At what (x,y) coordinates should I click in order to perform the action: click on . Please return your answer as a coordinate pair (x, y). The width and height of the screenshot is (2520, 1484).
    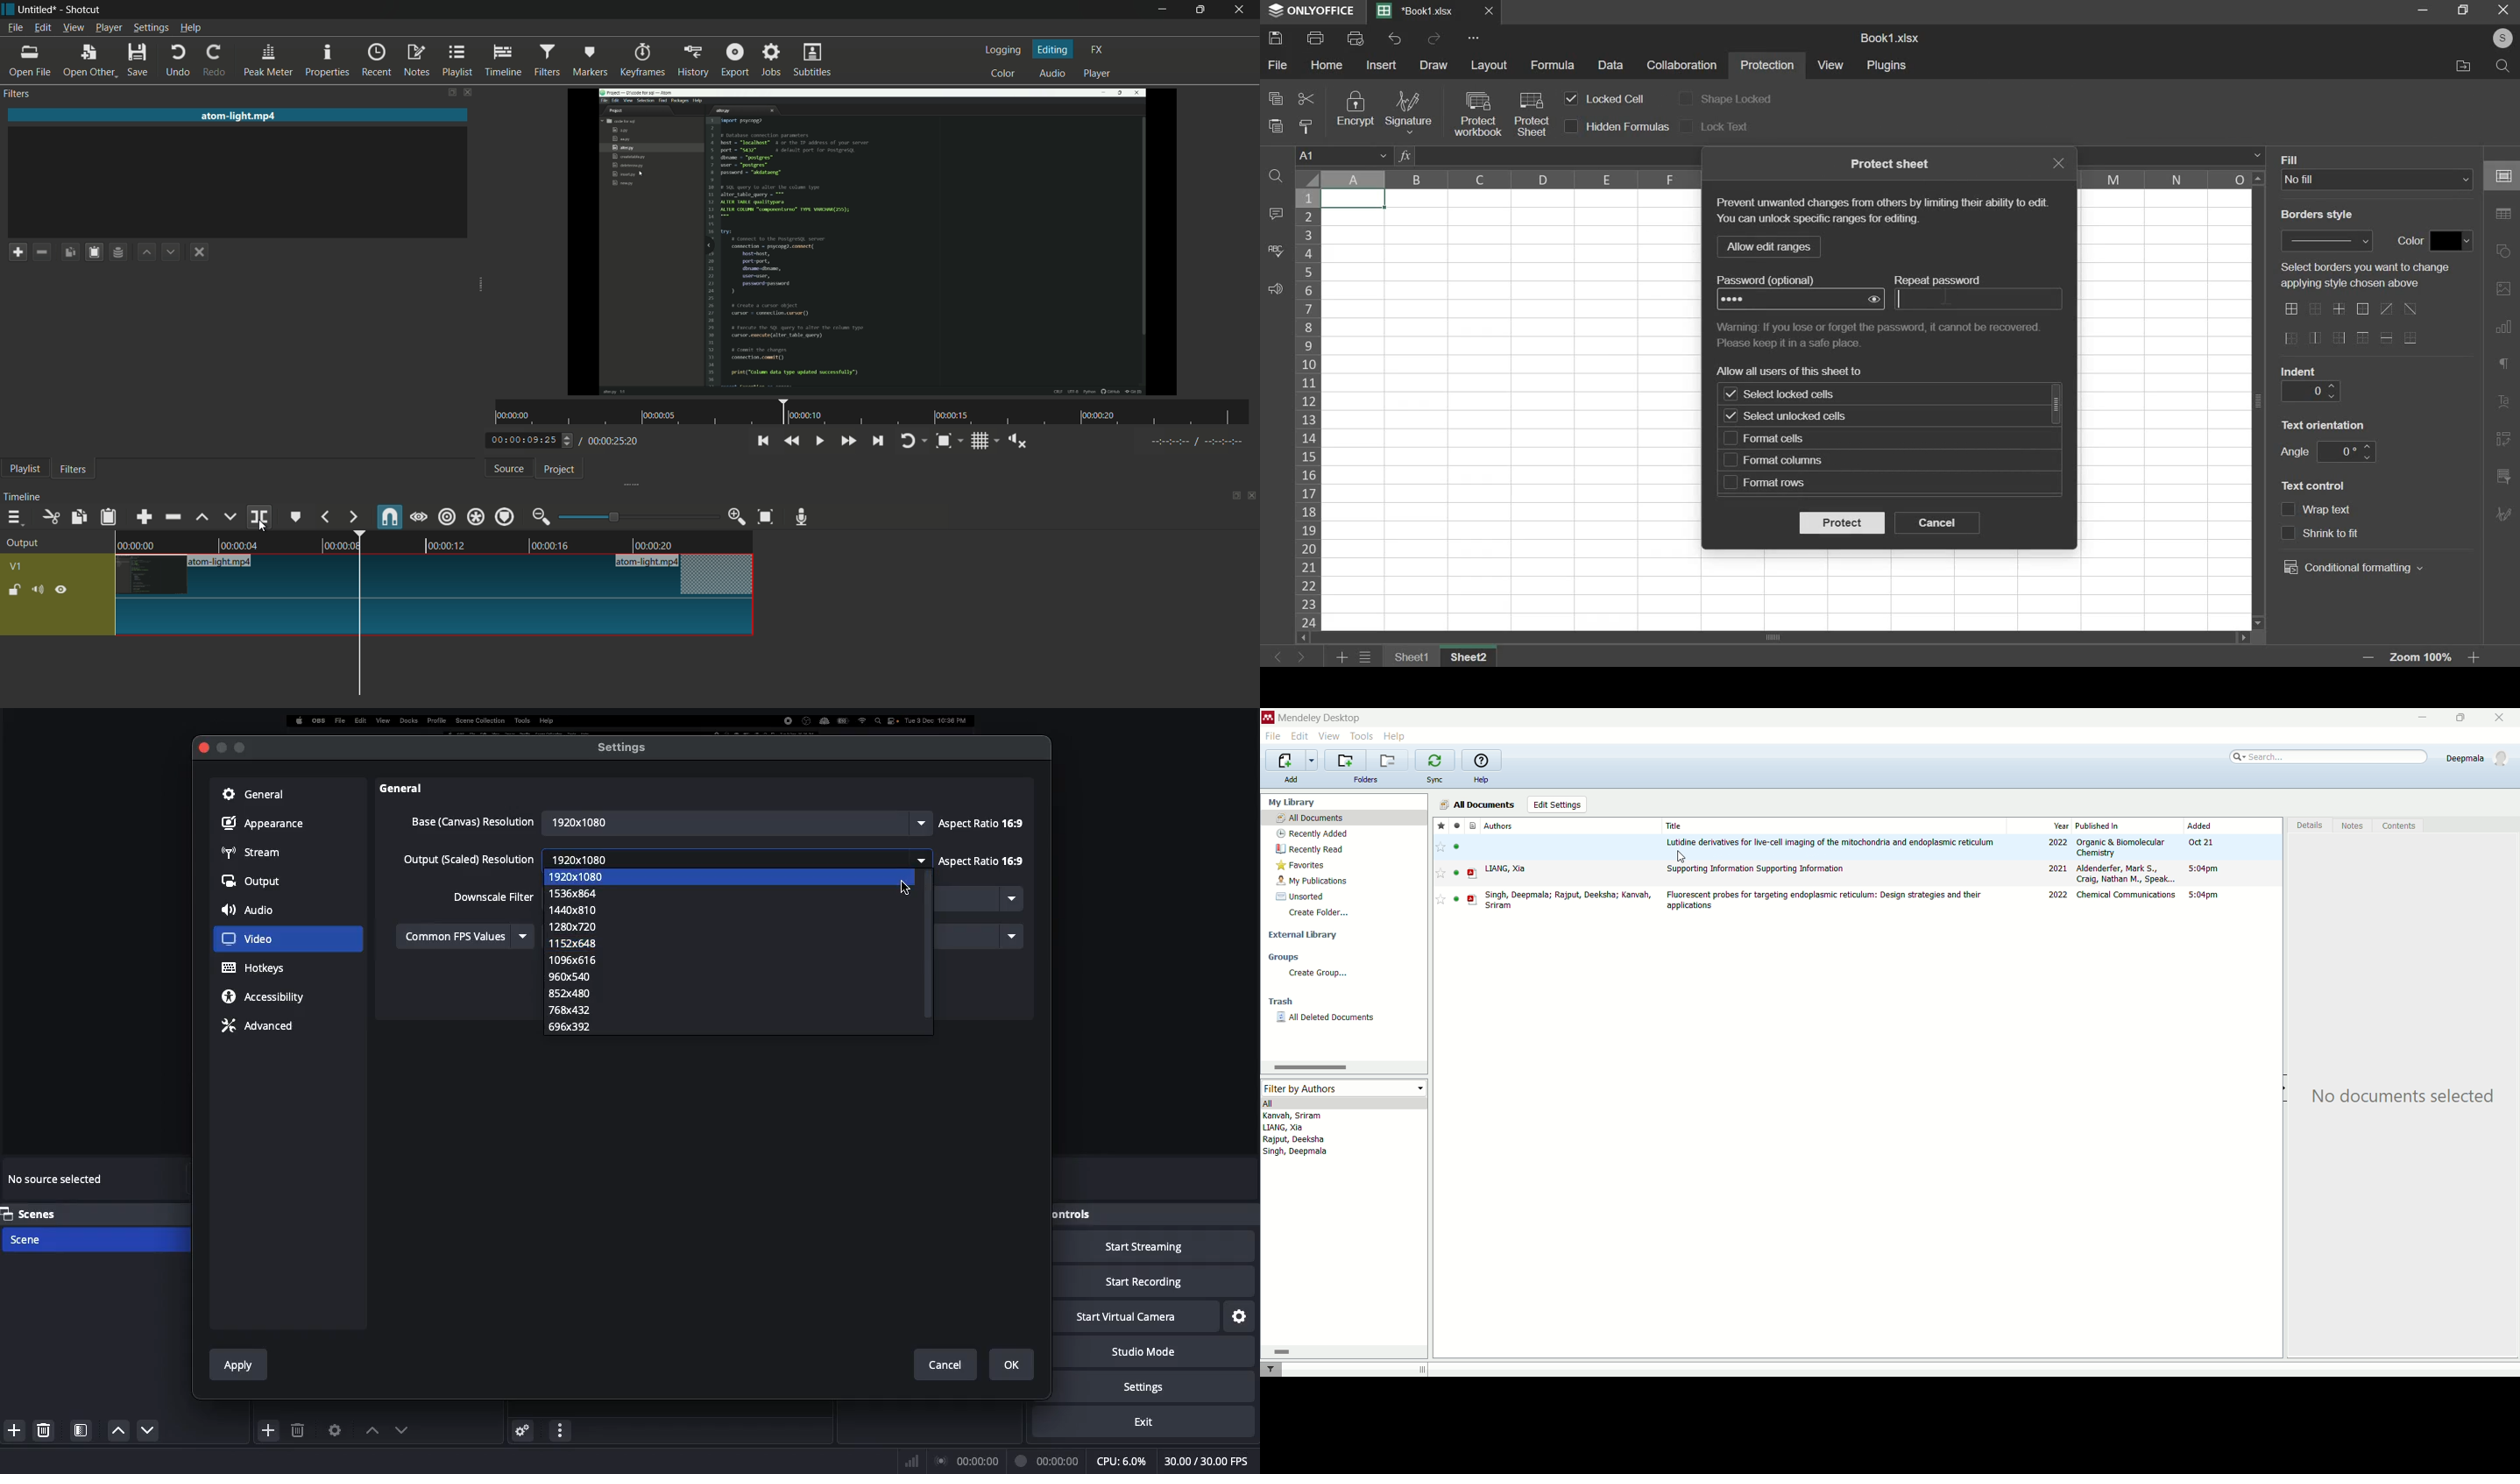
    Looking at the image, I should click on (436, 576).